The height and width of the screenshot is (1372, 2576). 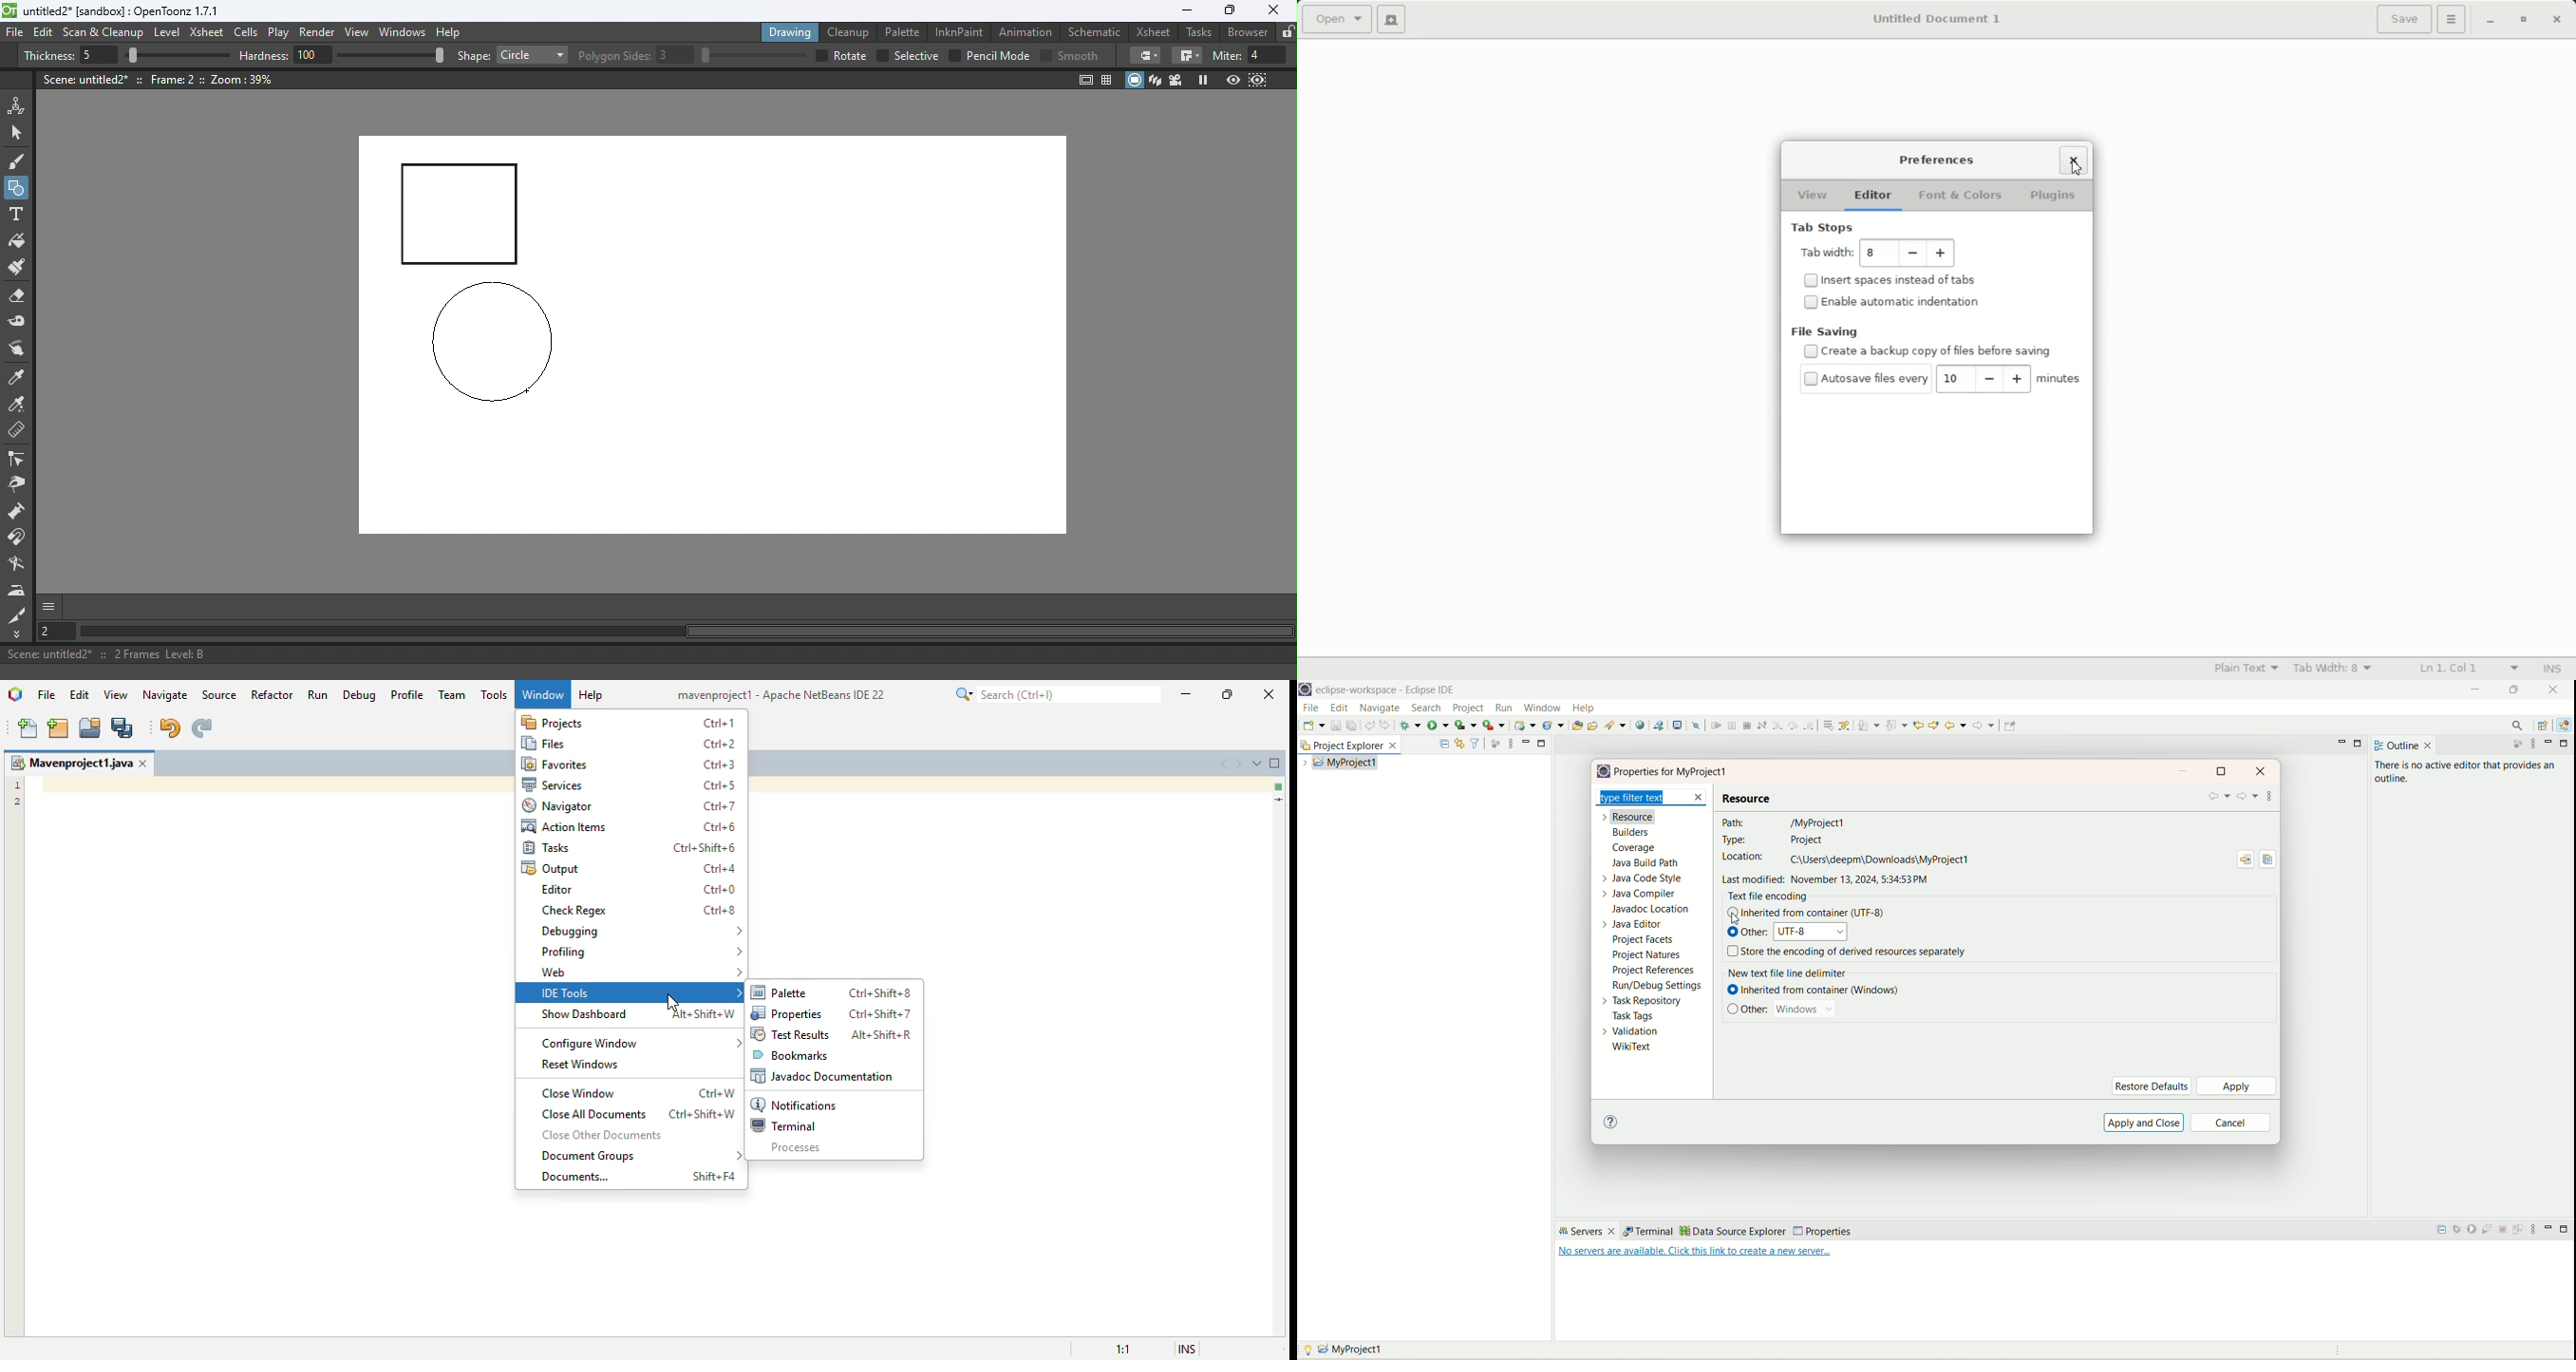 What do you see at coordinates (167, 33) in the screenshot?
I see `Level` at bounding box center [167, 33].